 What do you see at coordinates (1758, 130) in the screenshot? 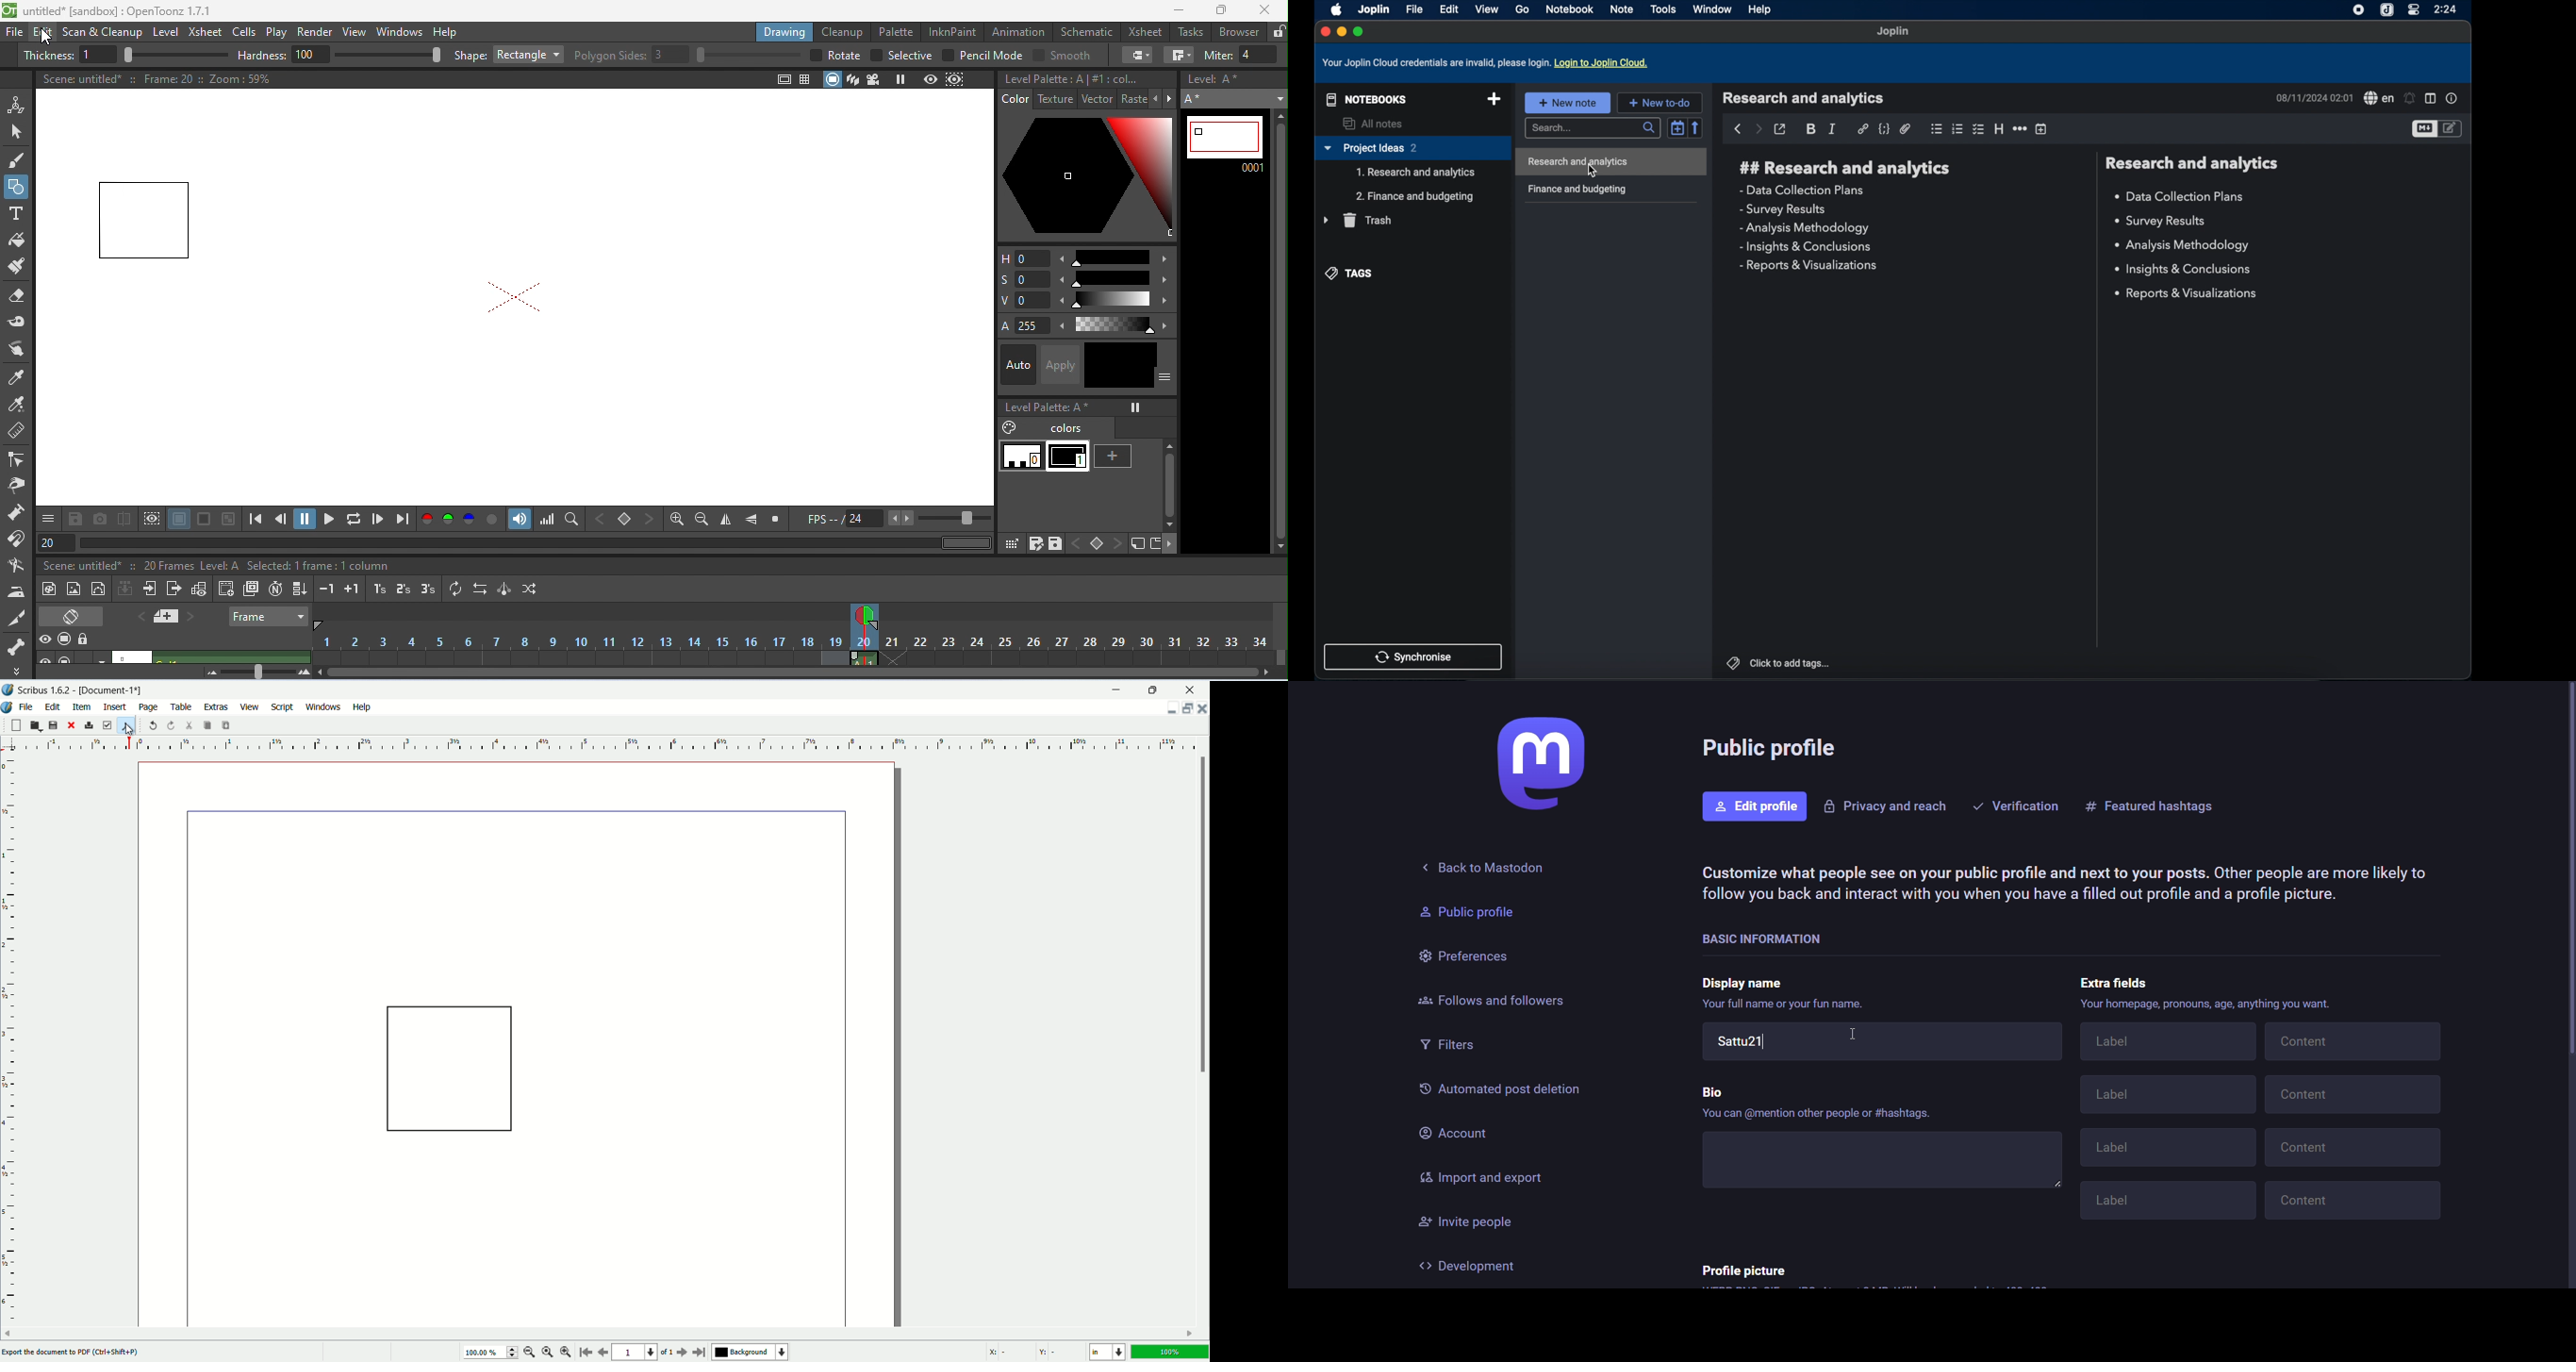
I see `forward` at bounding box center [1758, 130].